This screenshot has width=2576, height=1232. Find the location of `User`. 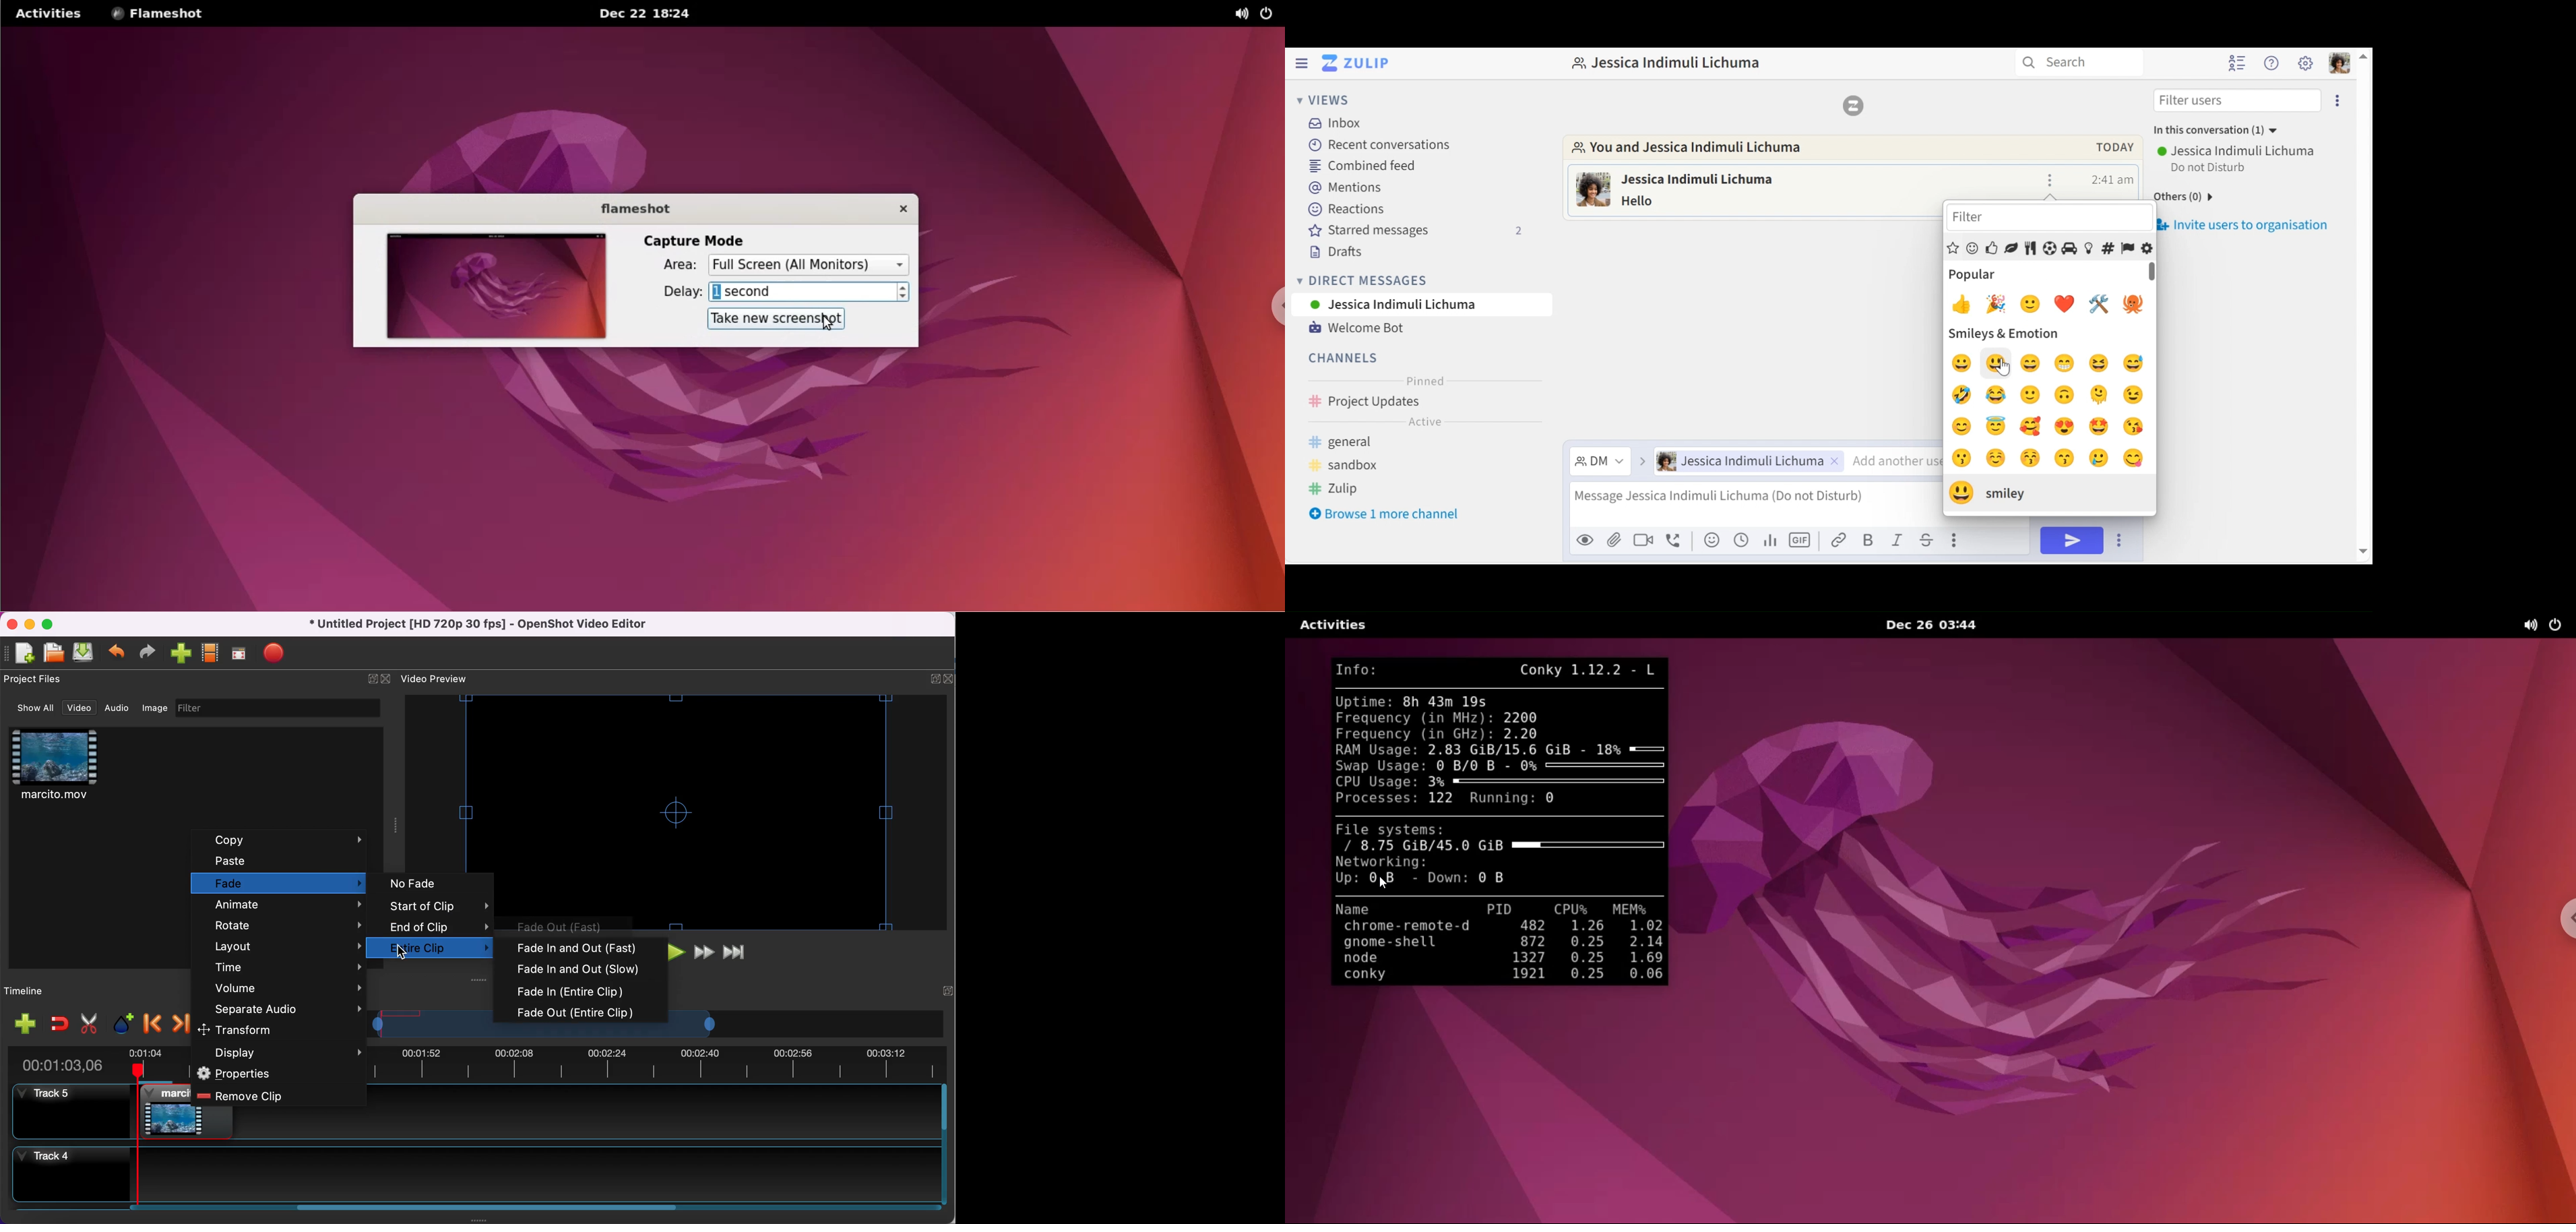

User is located at coordinates (1421, 304).